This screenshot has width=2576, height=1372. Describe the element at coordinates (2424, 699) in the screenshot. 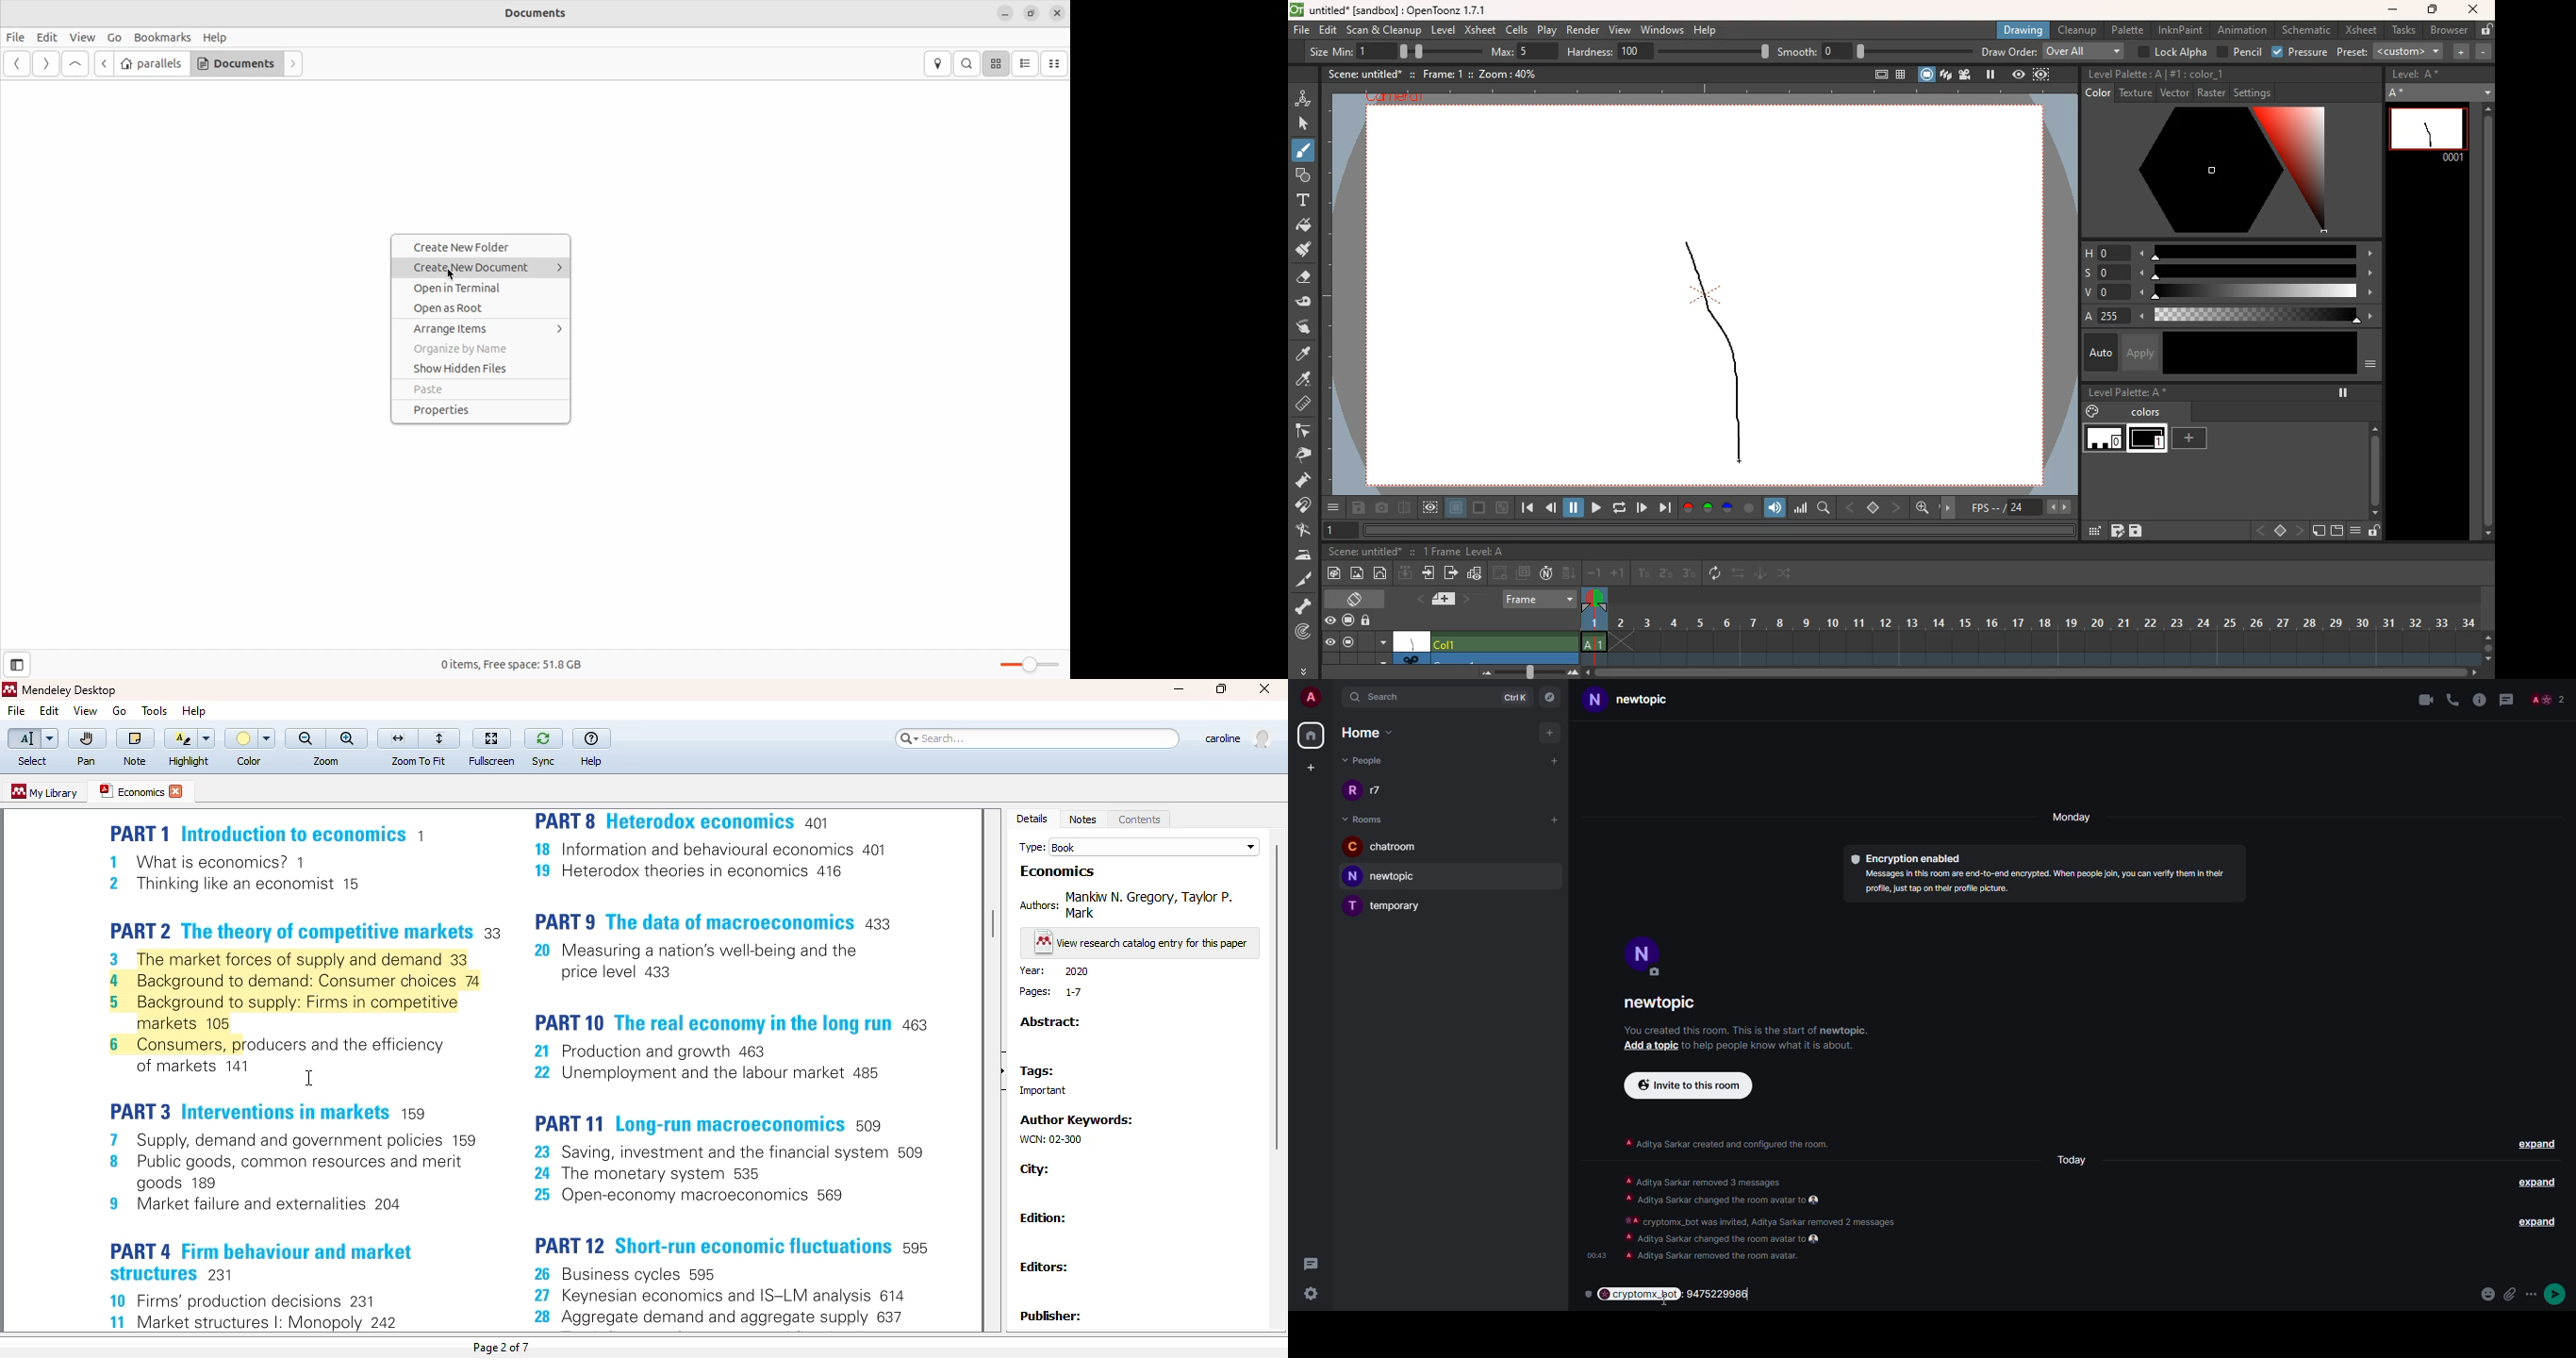

I see `video call` at that location.